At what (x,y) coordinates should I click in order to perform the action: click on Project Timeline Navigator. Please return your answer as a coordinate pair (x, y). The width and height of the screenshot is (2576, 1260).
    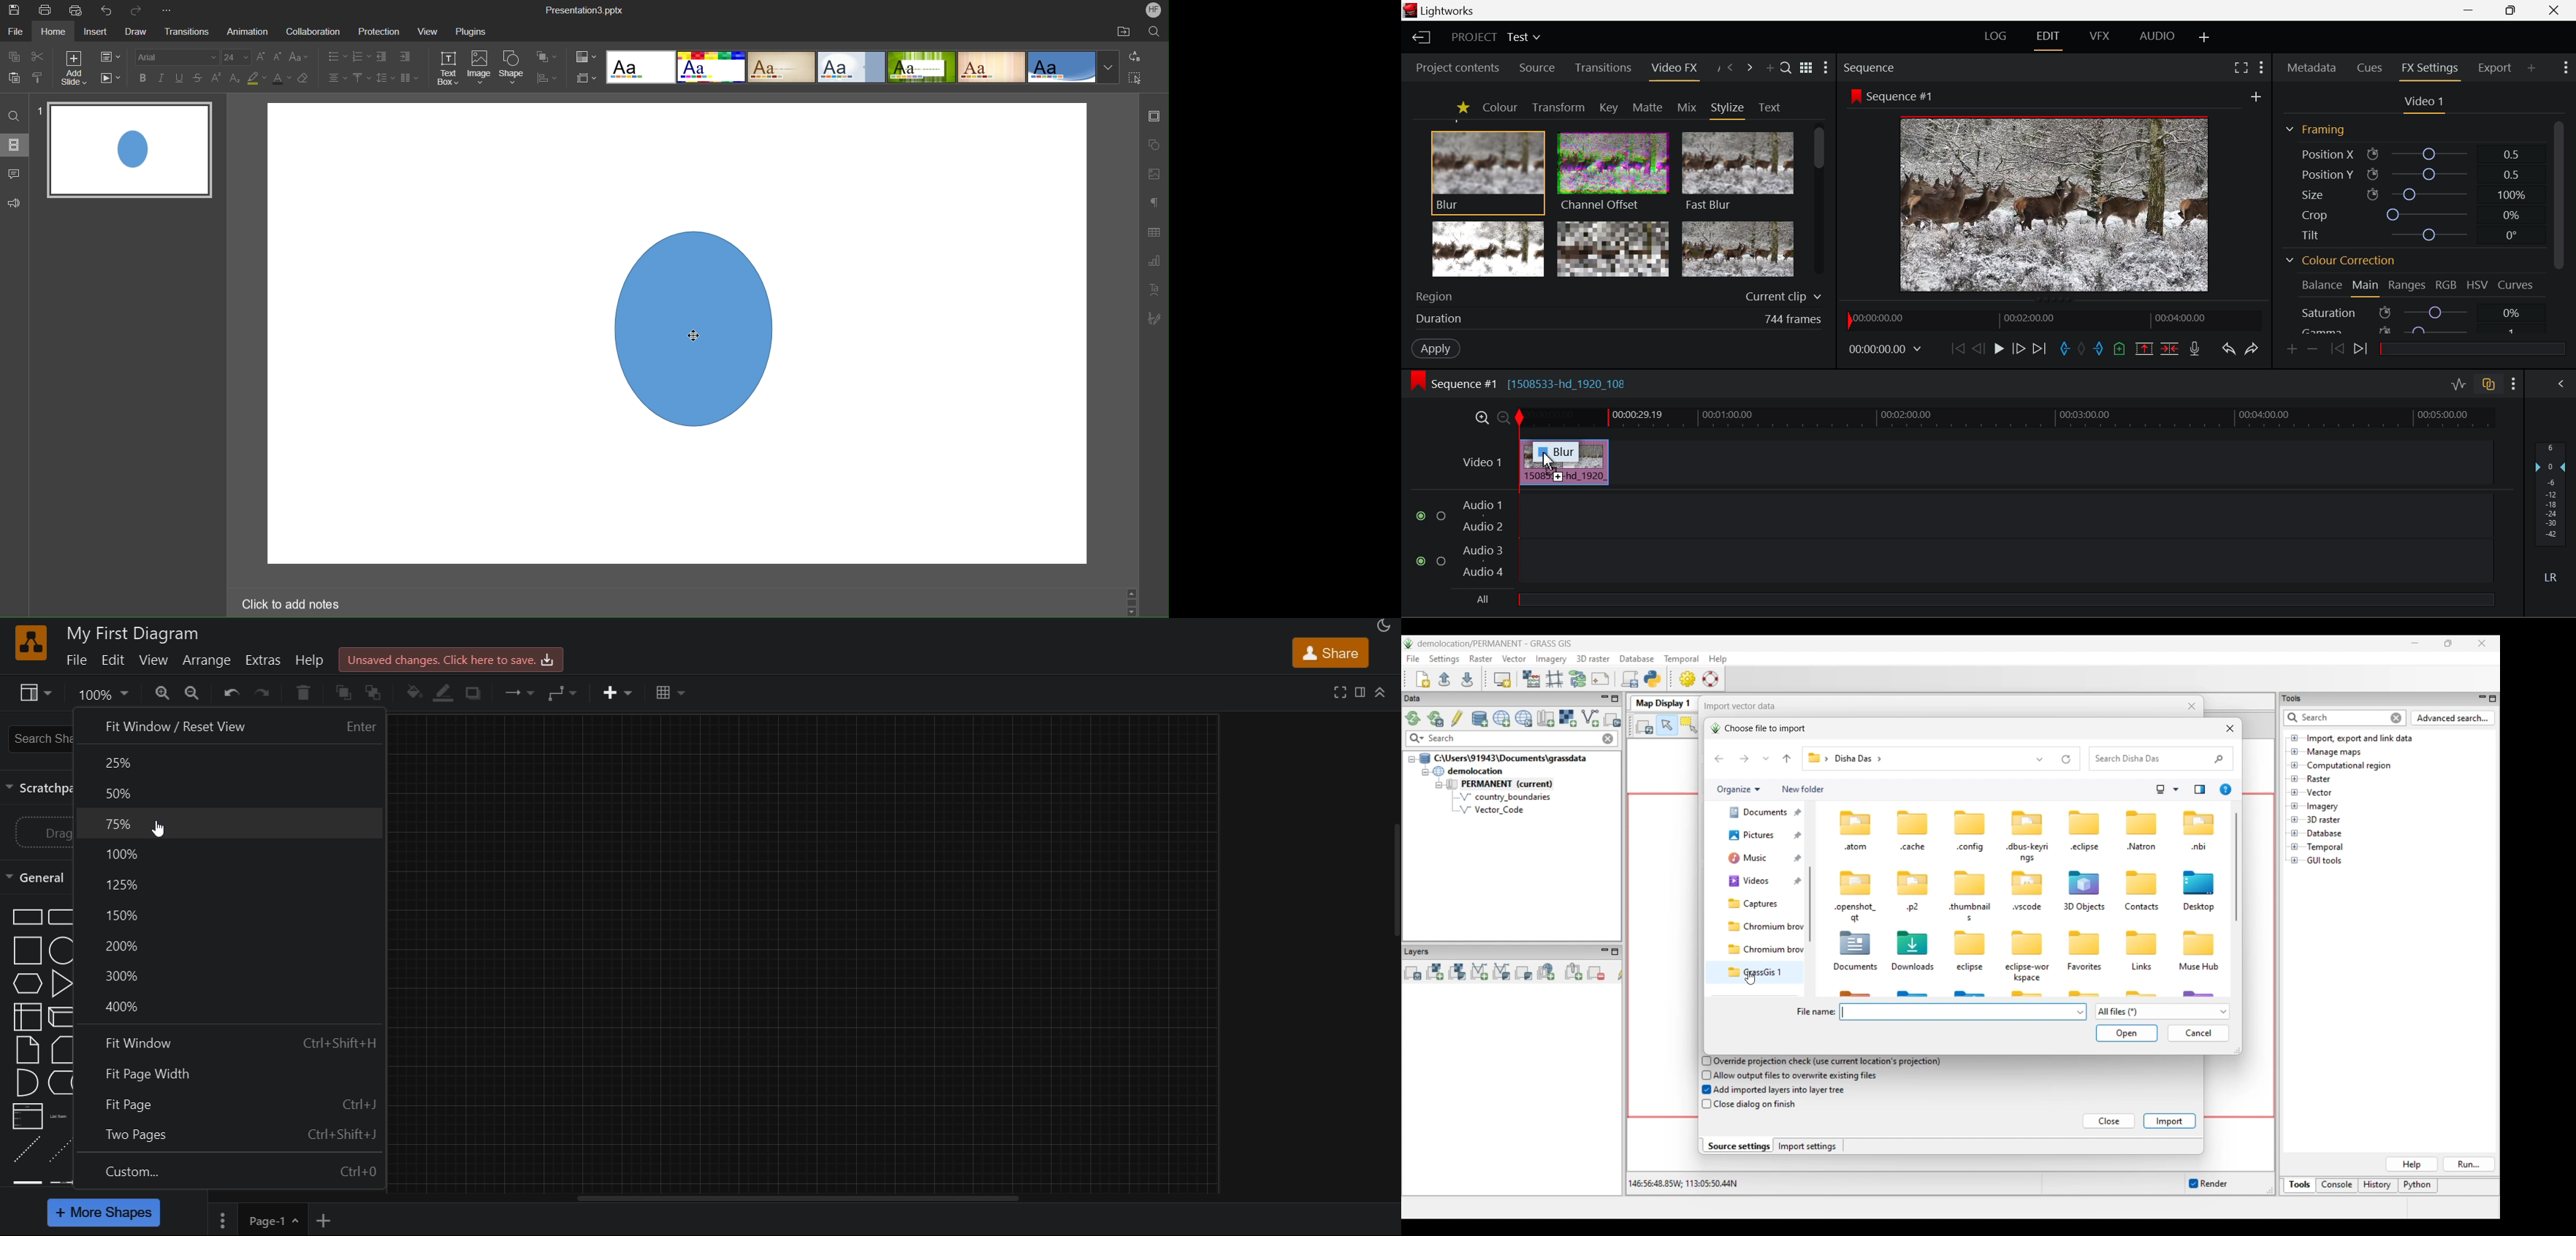
    Looking at the image, I should click on (2051, 320).